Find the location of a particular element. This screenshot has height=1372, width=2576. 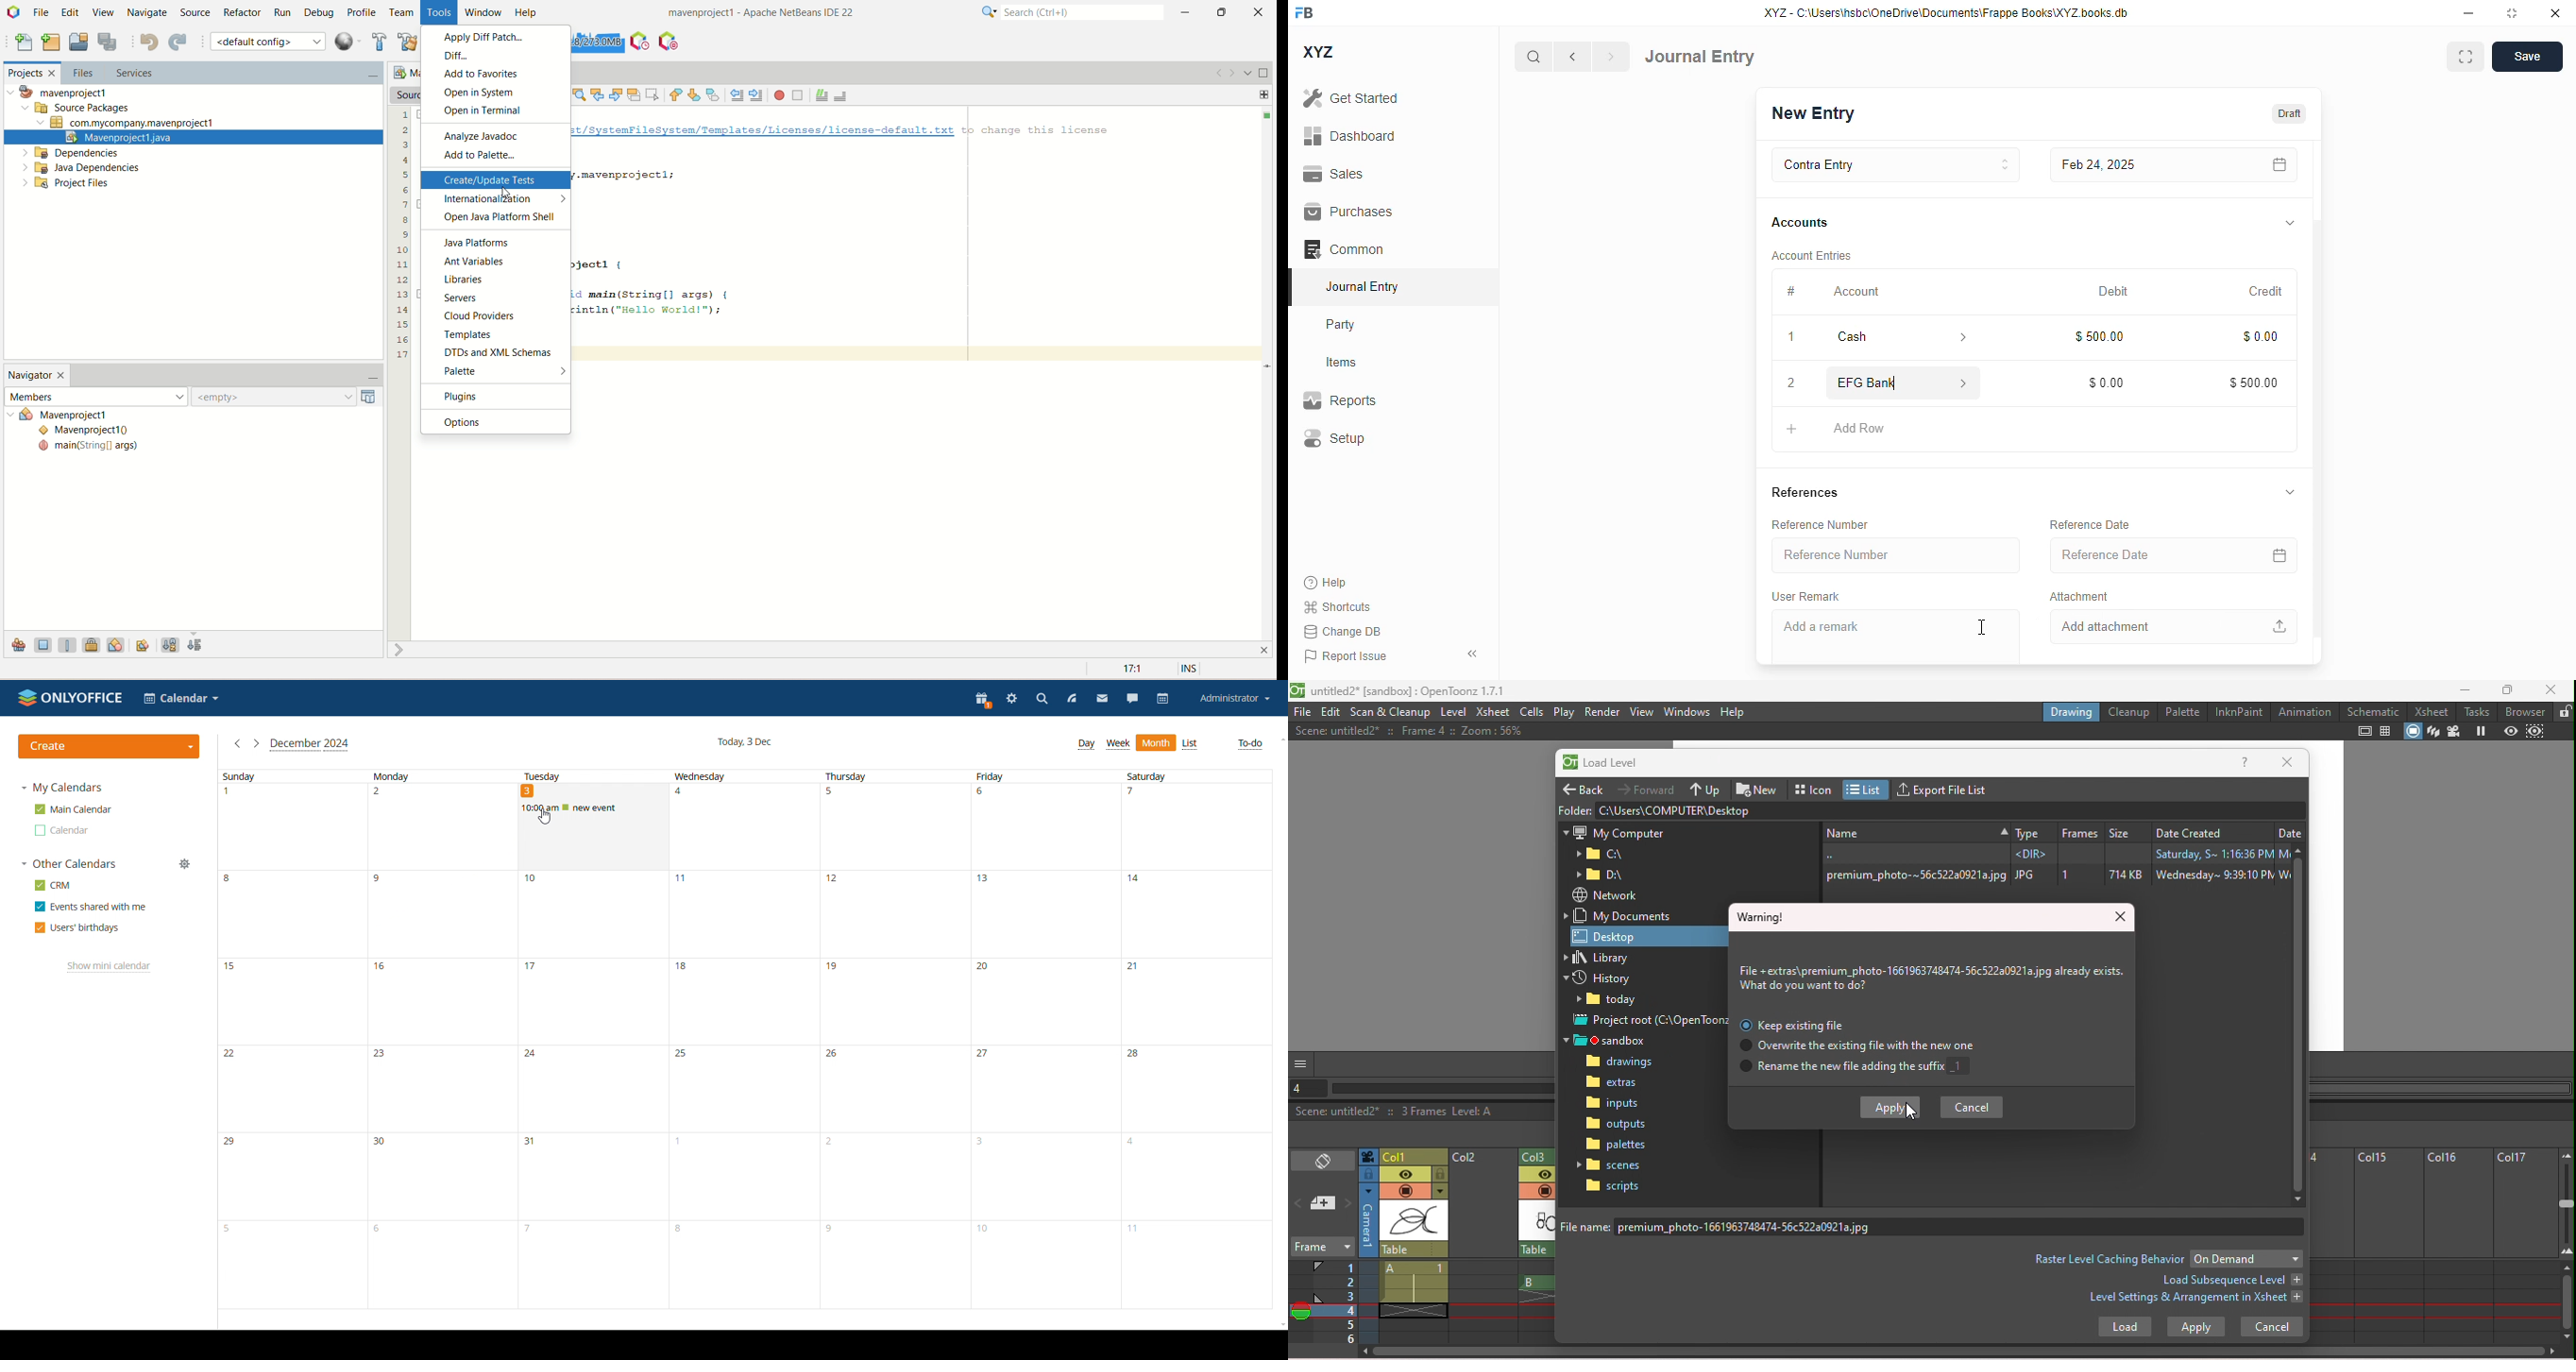

next bookmark is located at coordinates (697, 94).